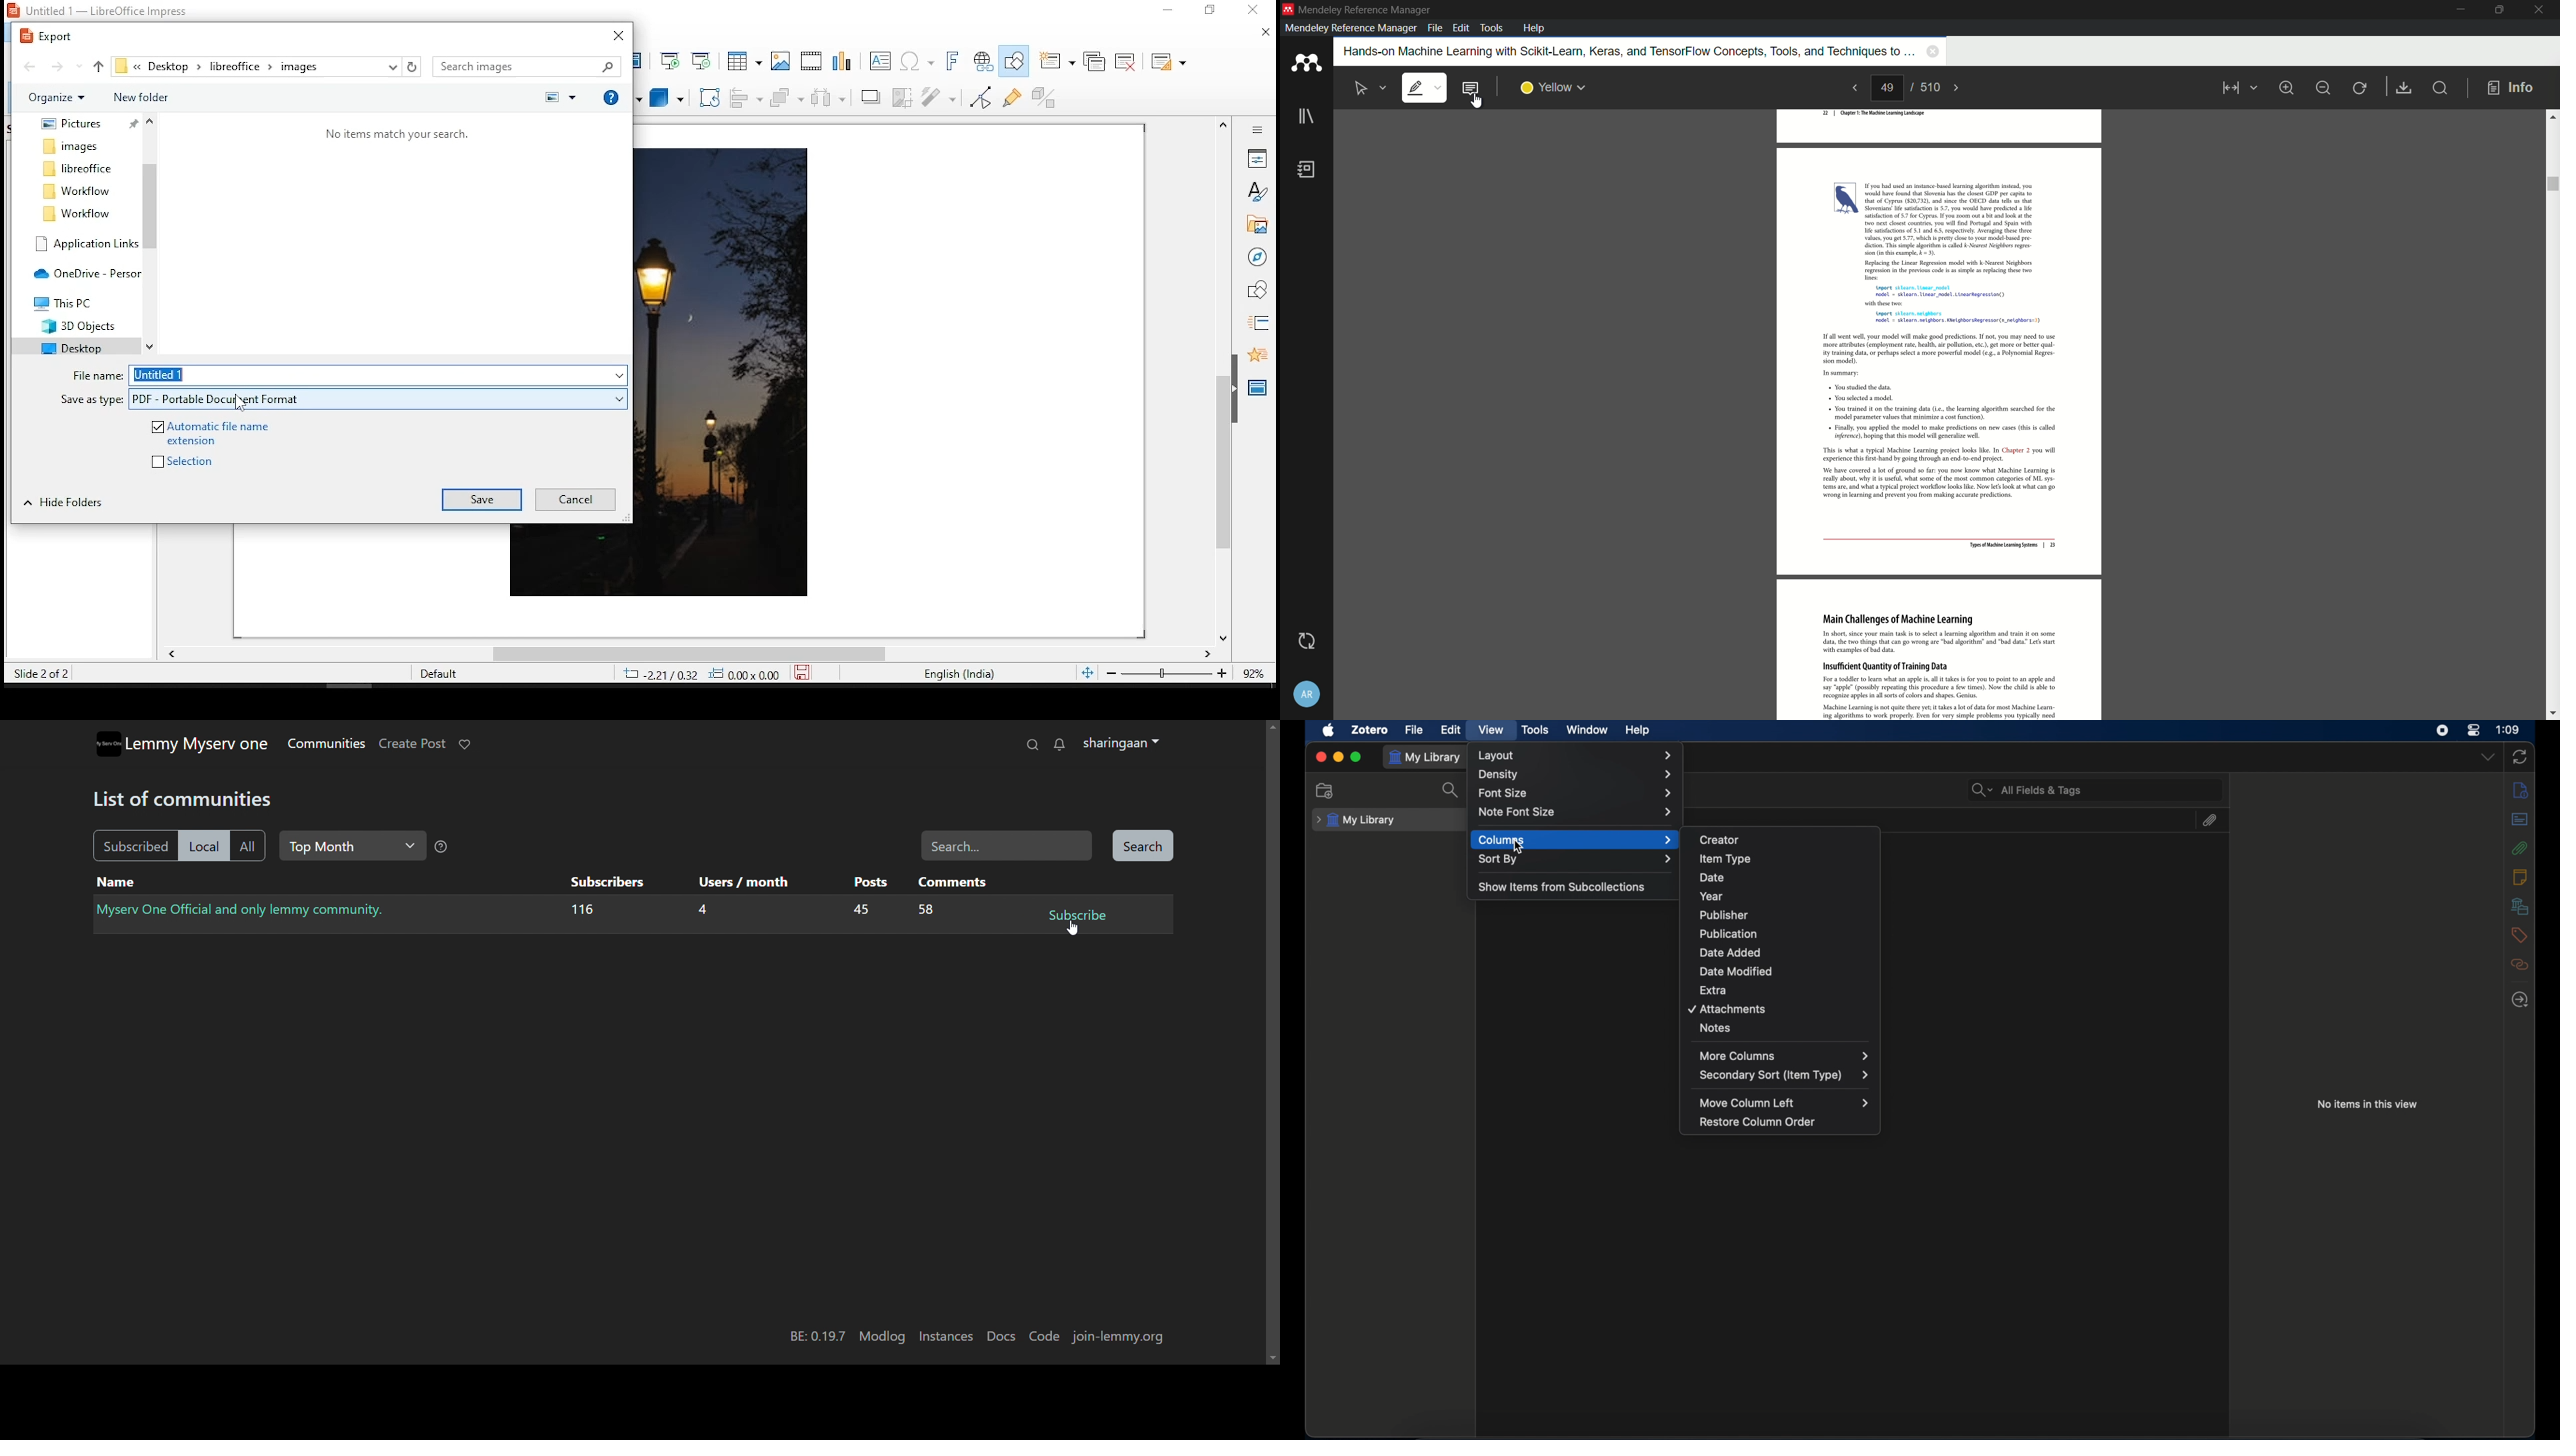  What do you see at coordinates (76, 191) in the screenshot?
I see `folder` at bounding box center [76, 191].